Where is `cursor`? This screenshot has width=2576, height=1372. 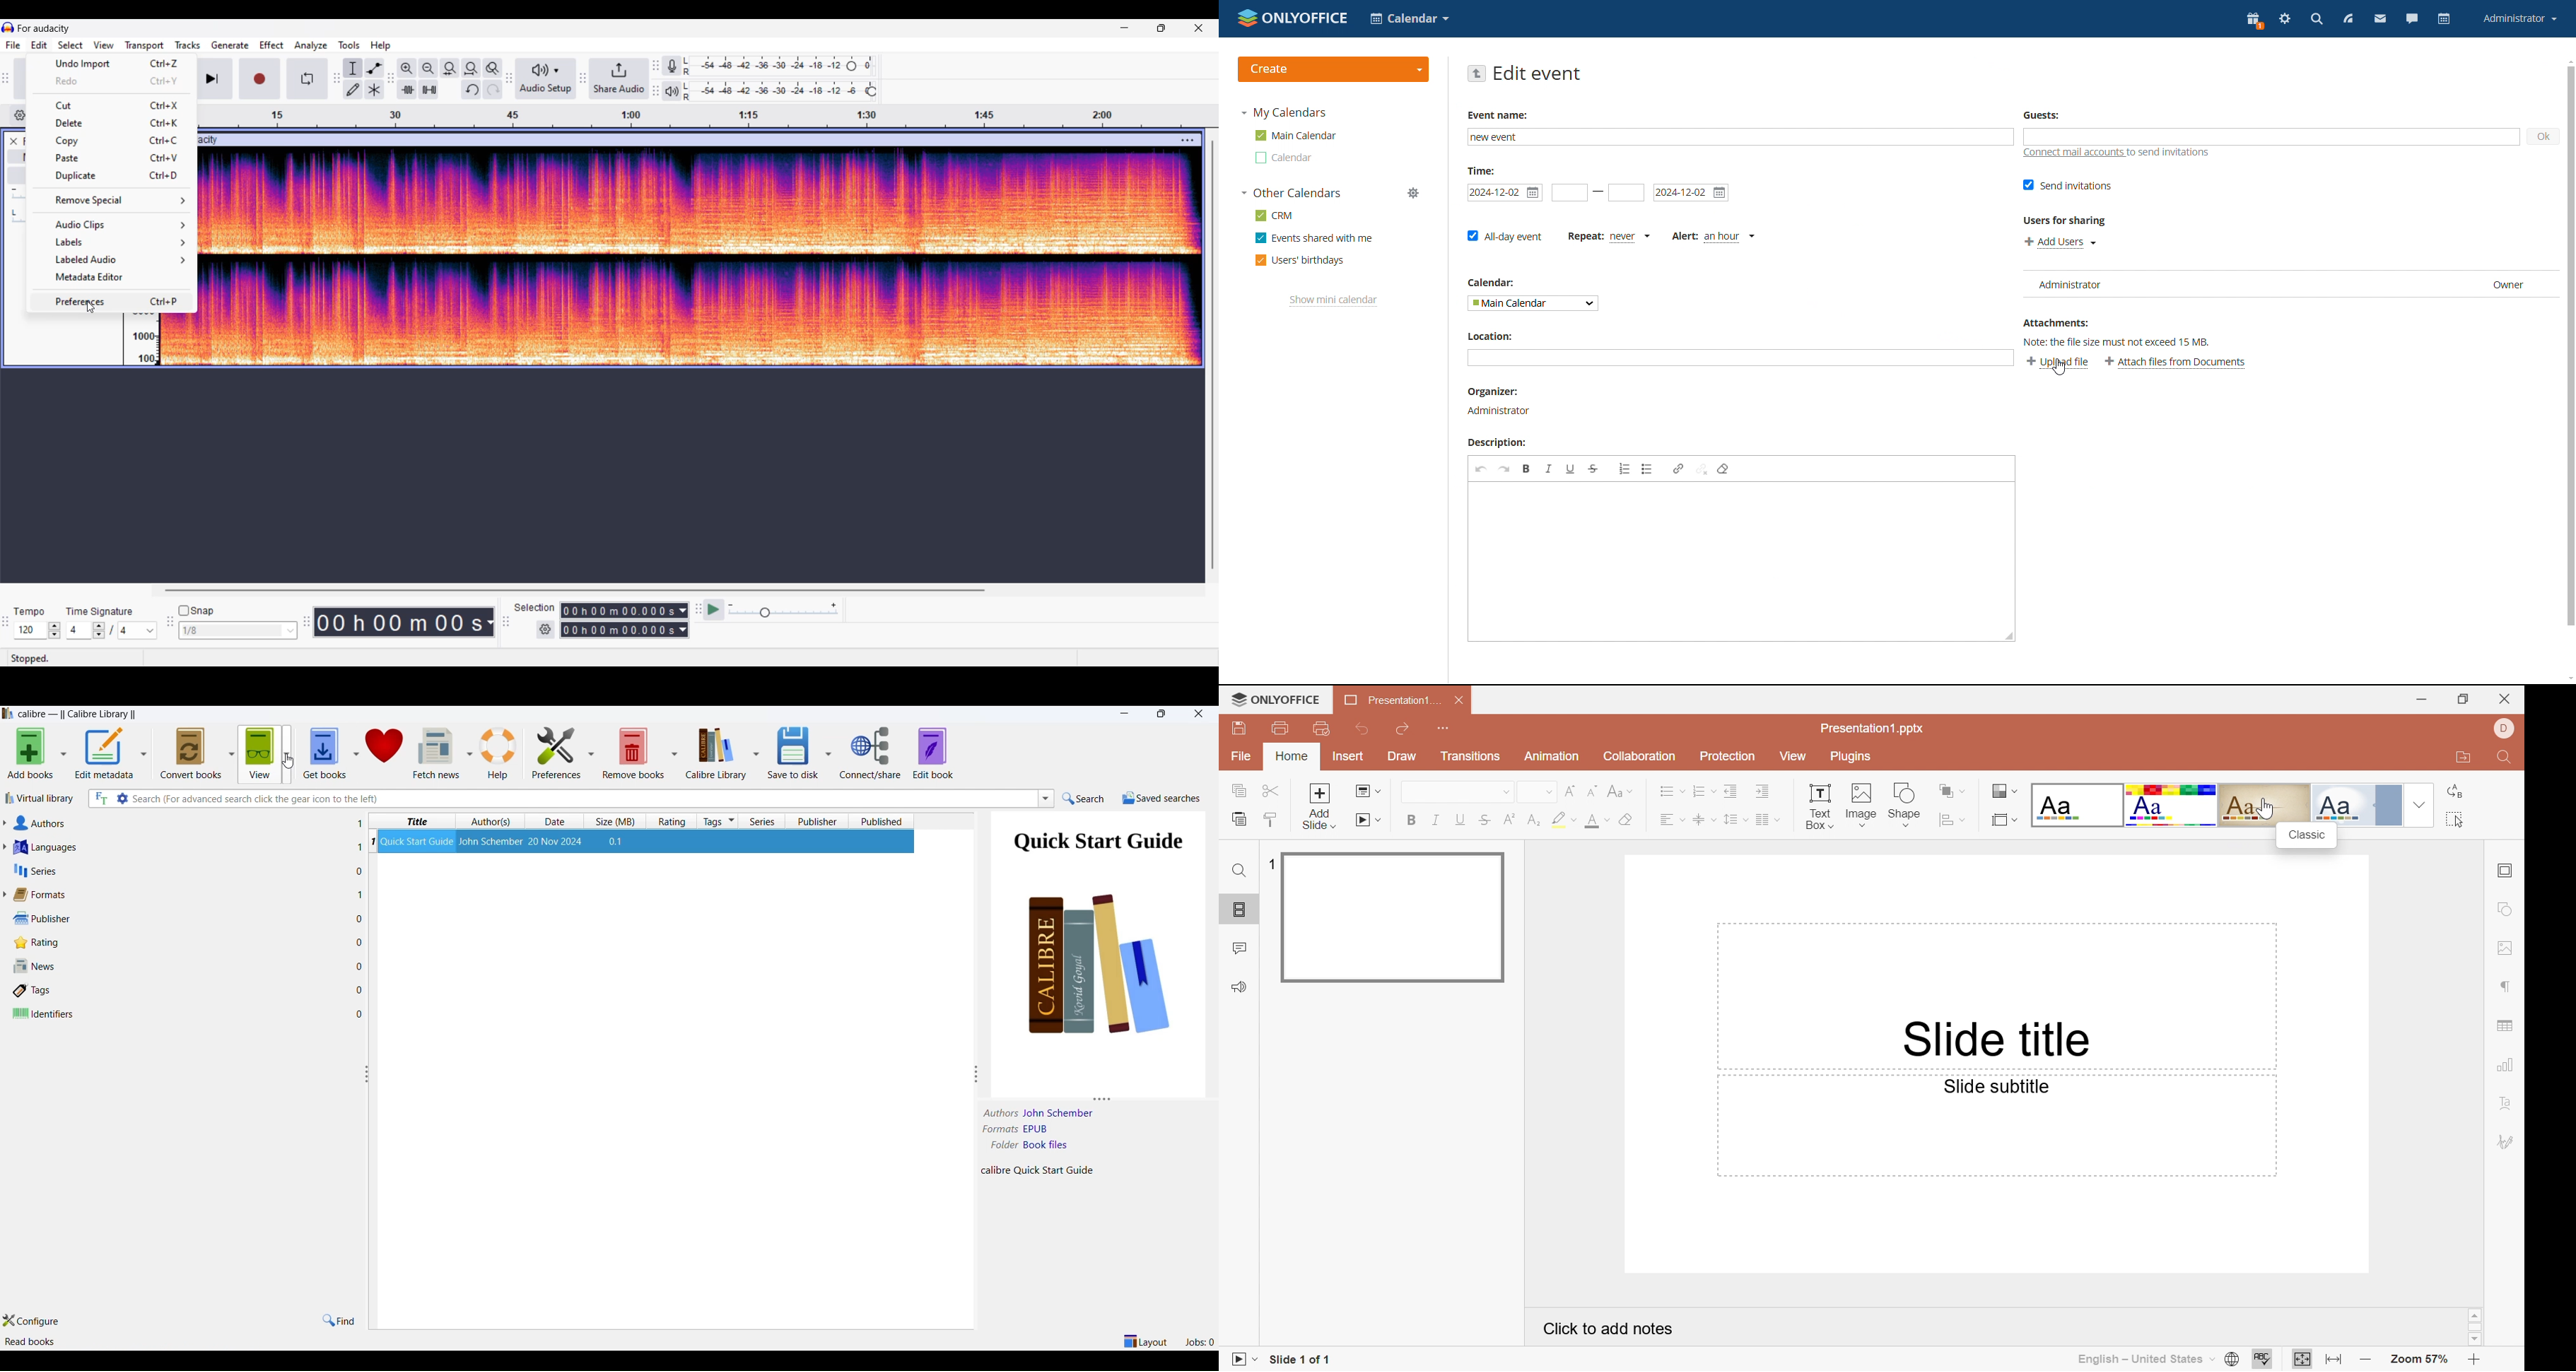
cursor is located at coordinates (2065, 369).